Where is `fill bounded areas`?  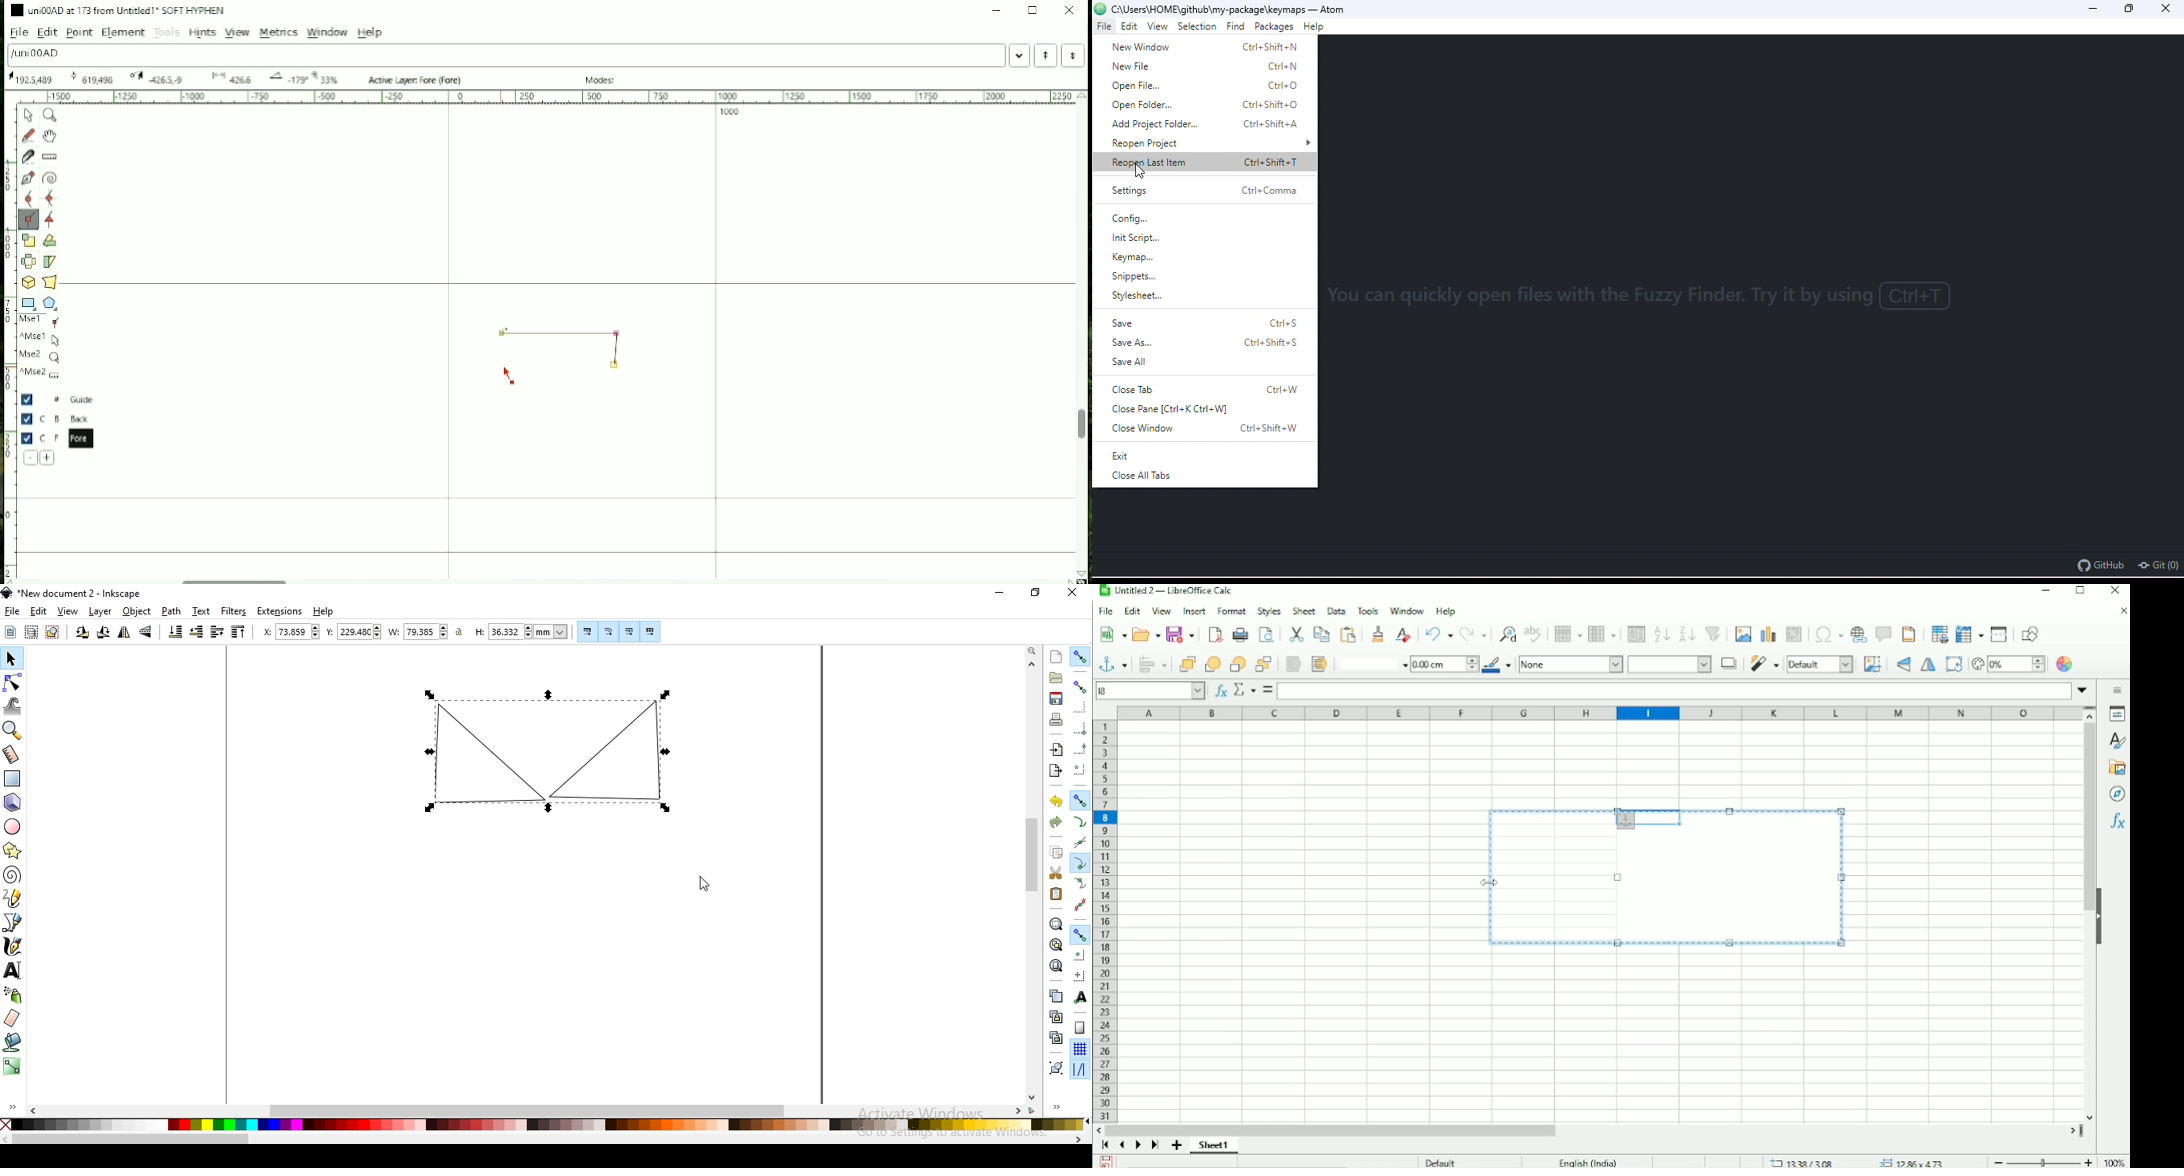 fill bounded areas is located at coordinates (14, 1042).